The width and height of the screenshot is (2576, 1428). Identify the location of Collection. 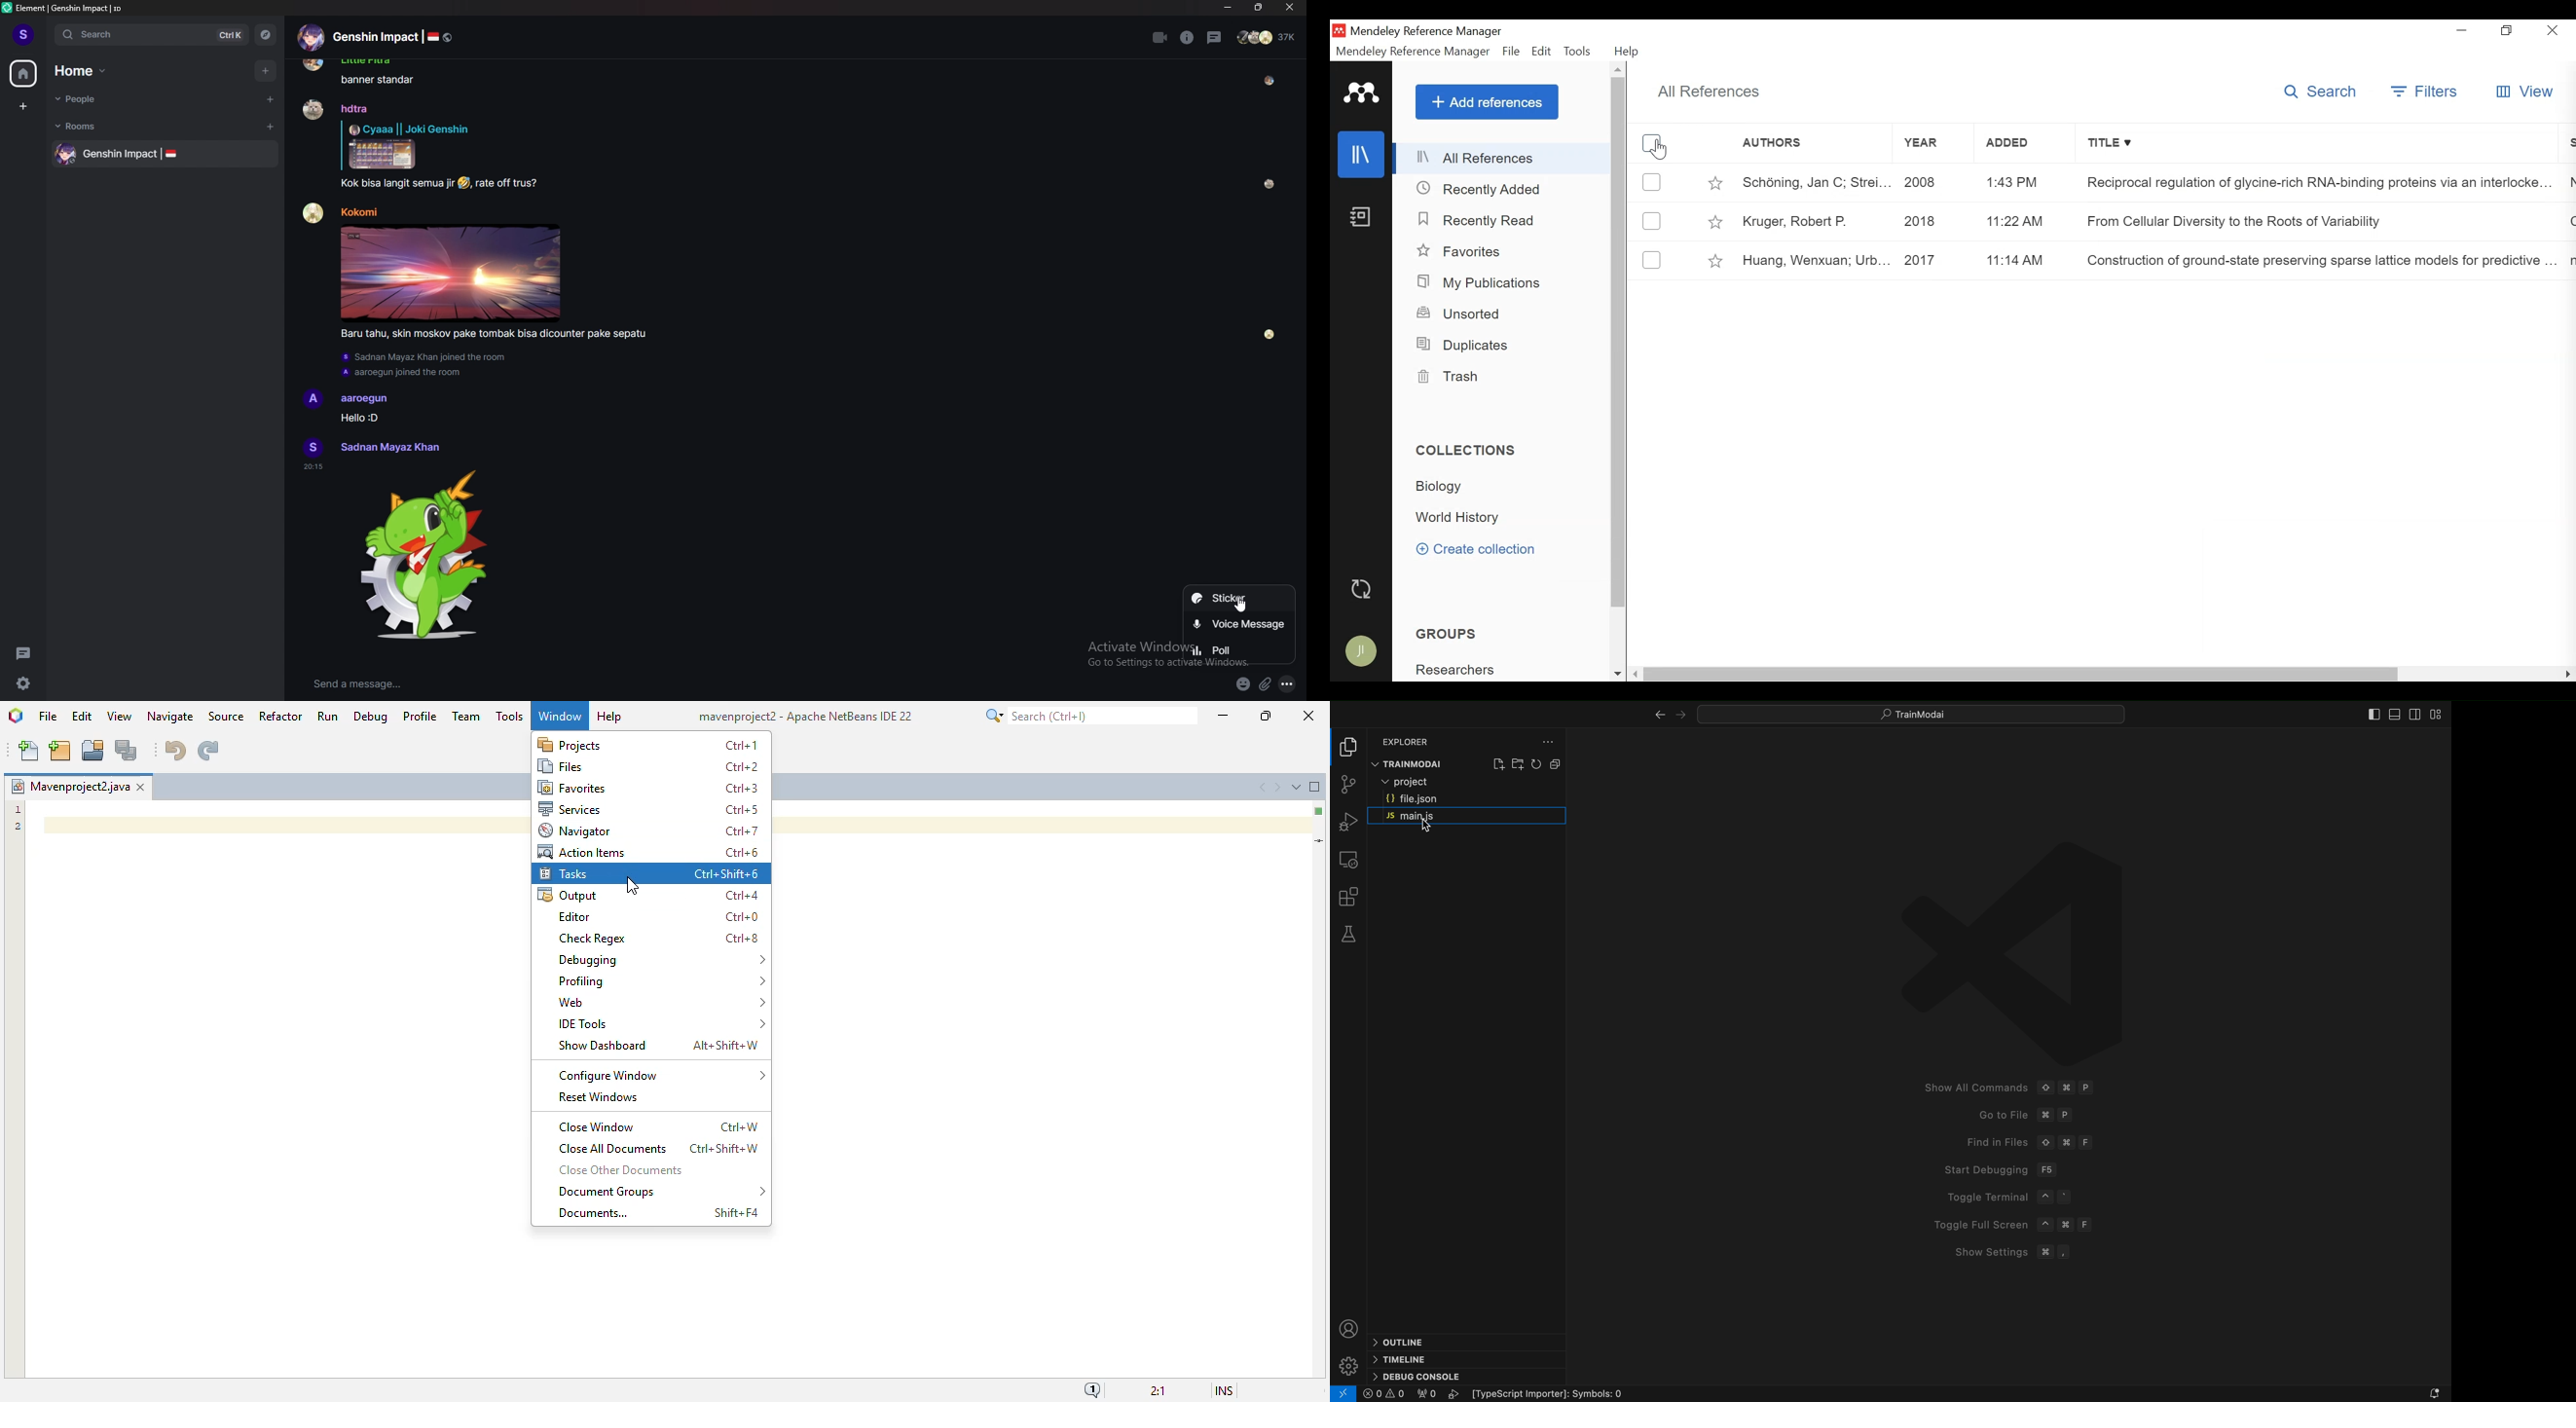
(1444, 487).